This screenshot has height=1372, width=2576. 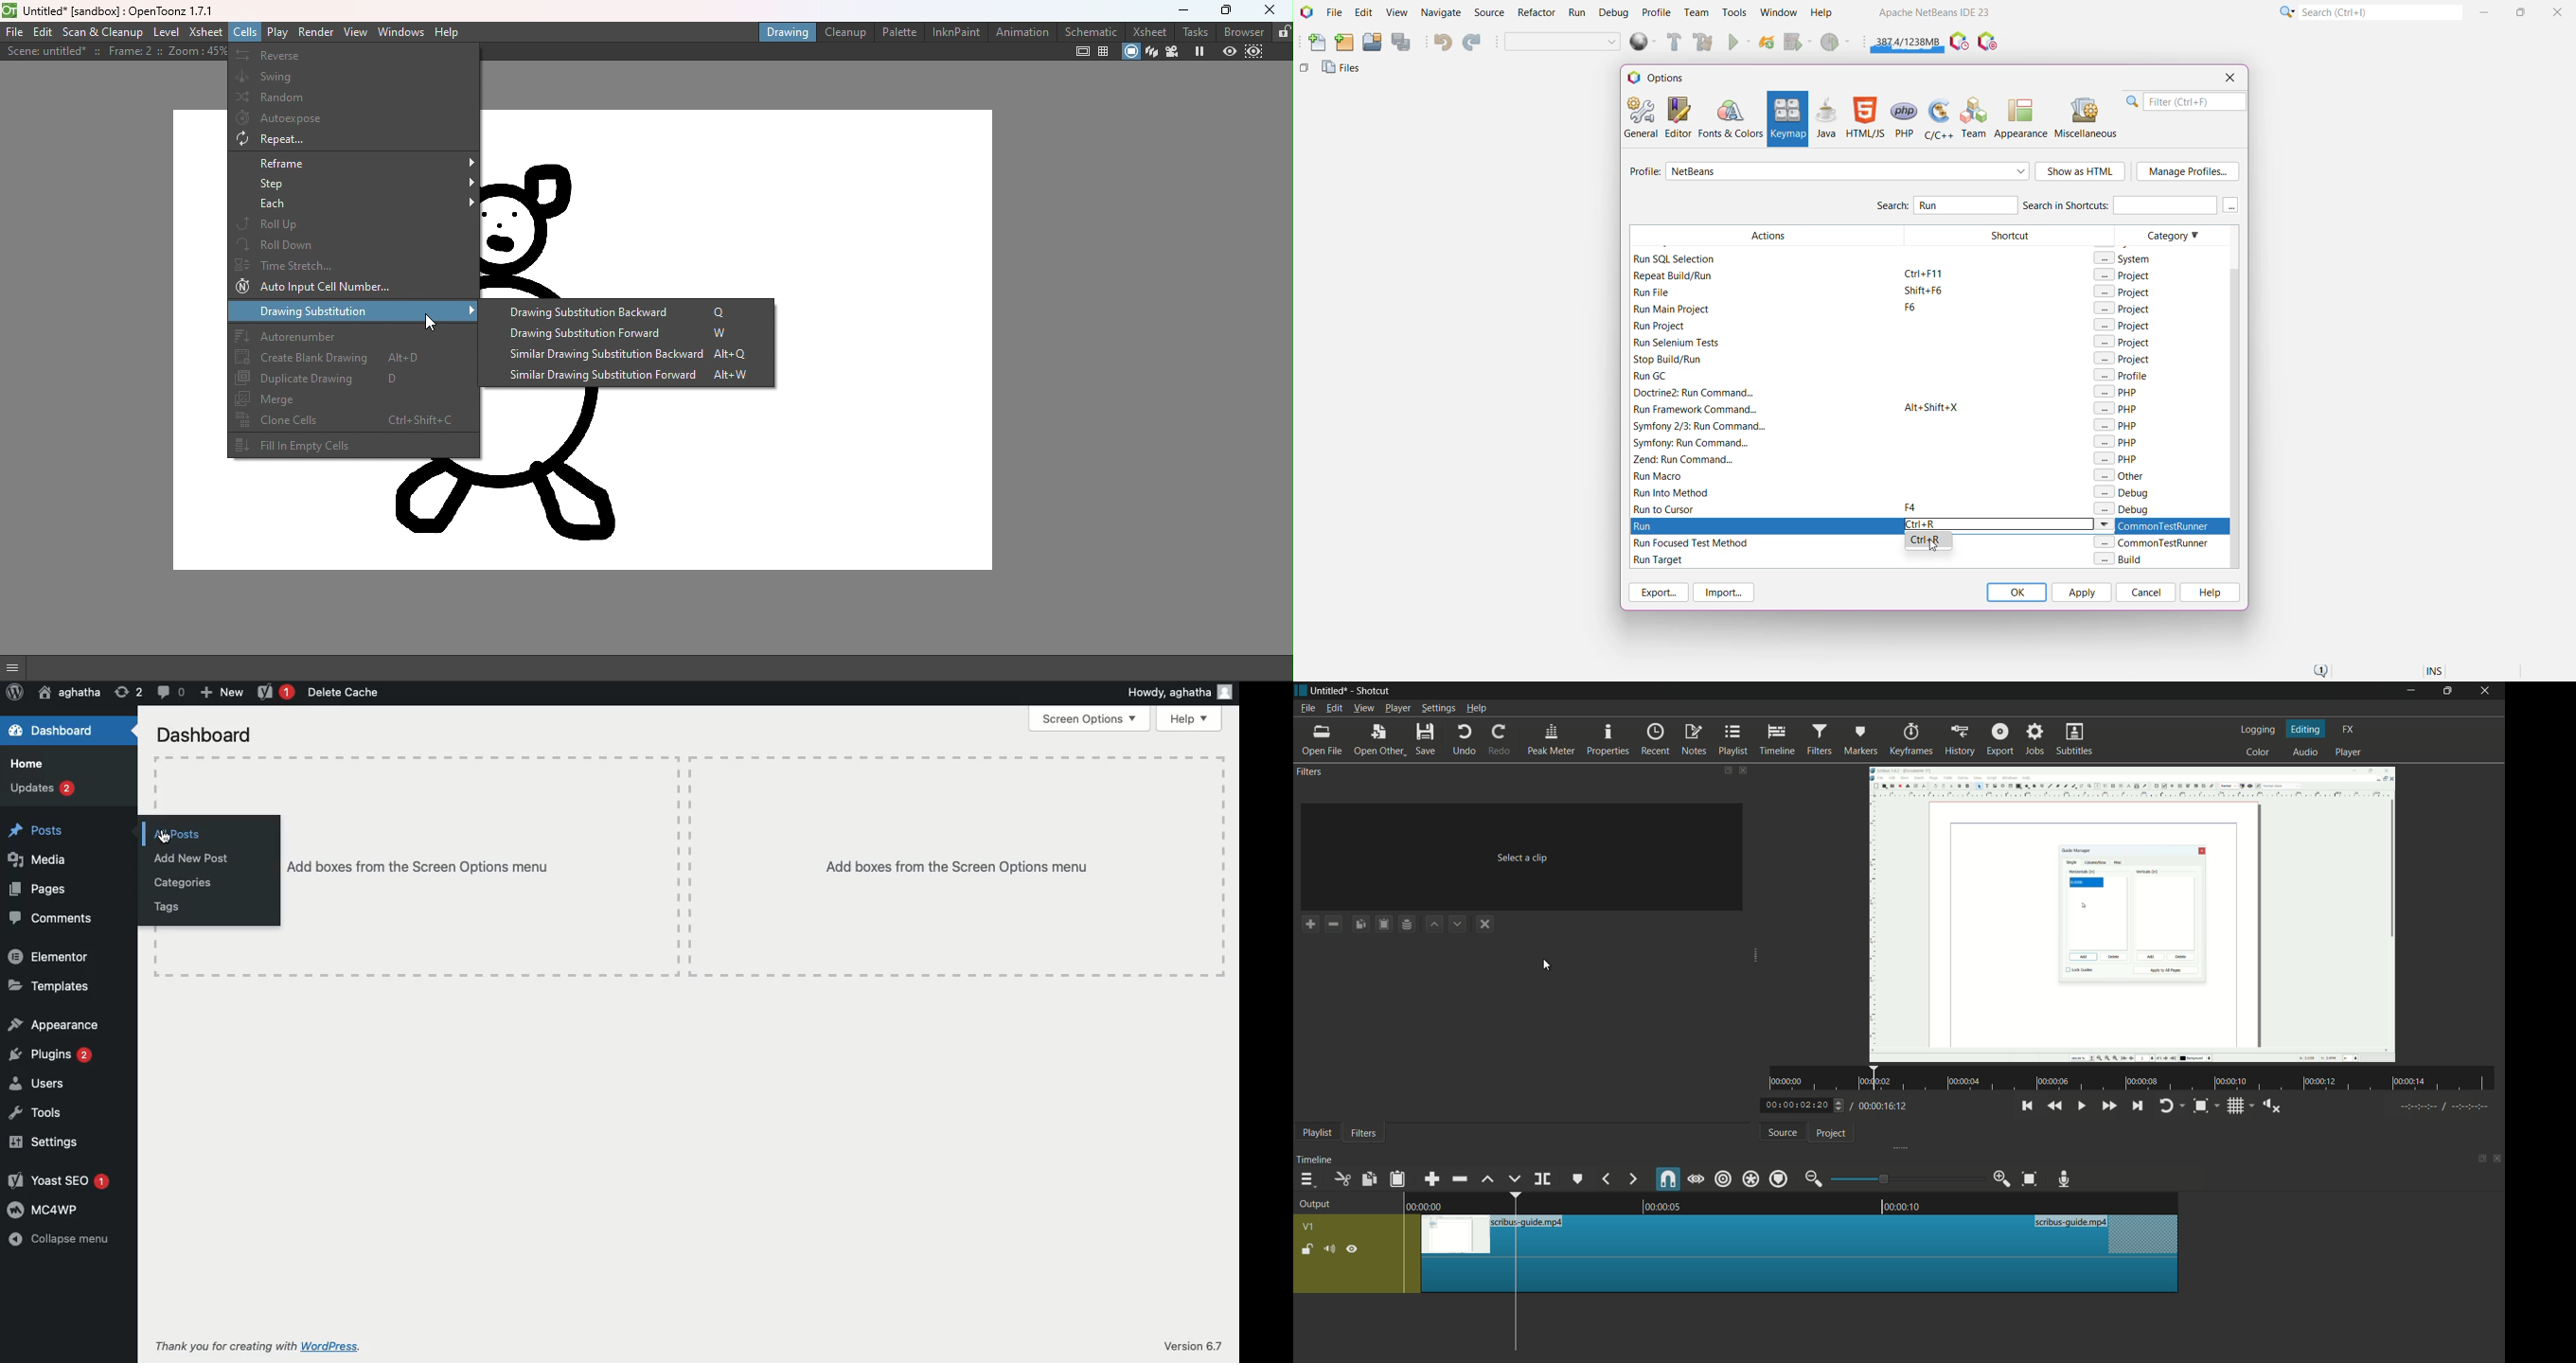 I want to click on Delete cache, so click(x=347, y=694).